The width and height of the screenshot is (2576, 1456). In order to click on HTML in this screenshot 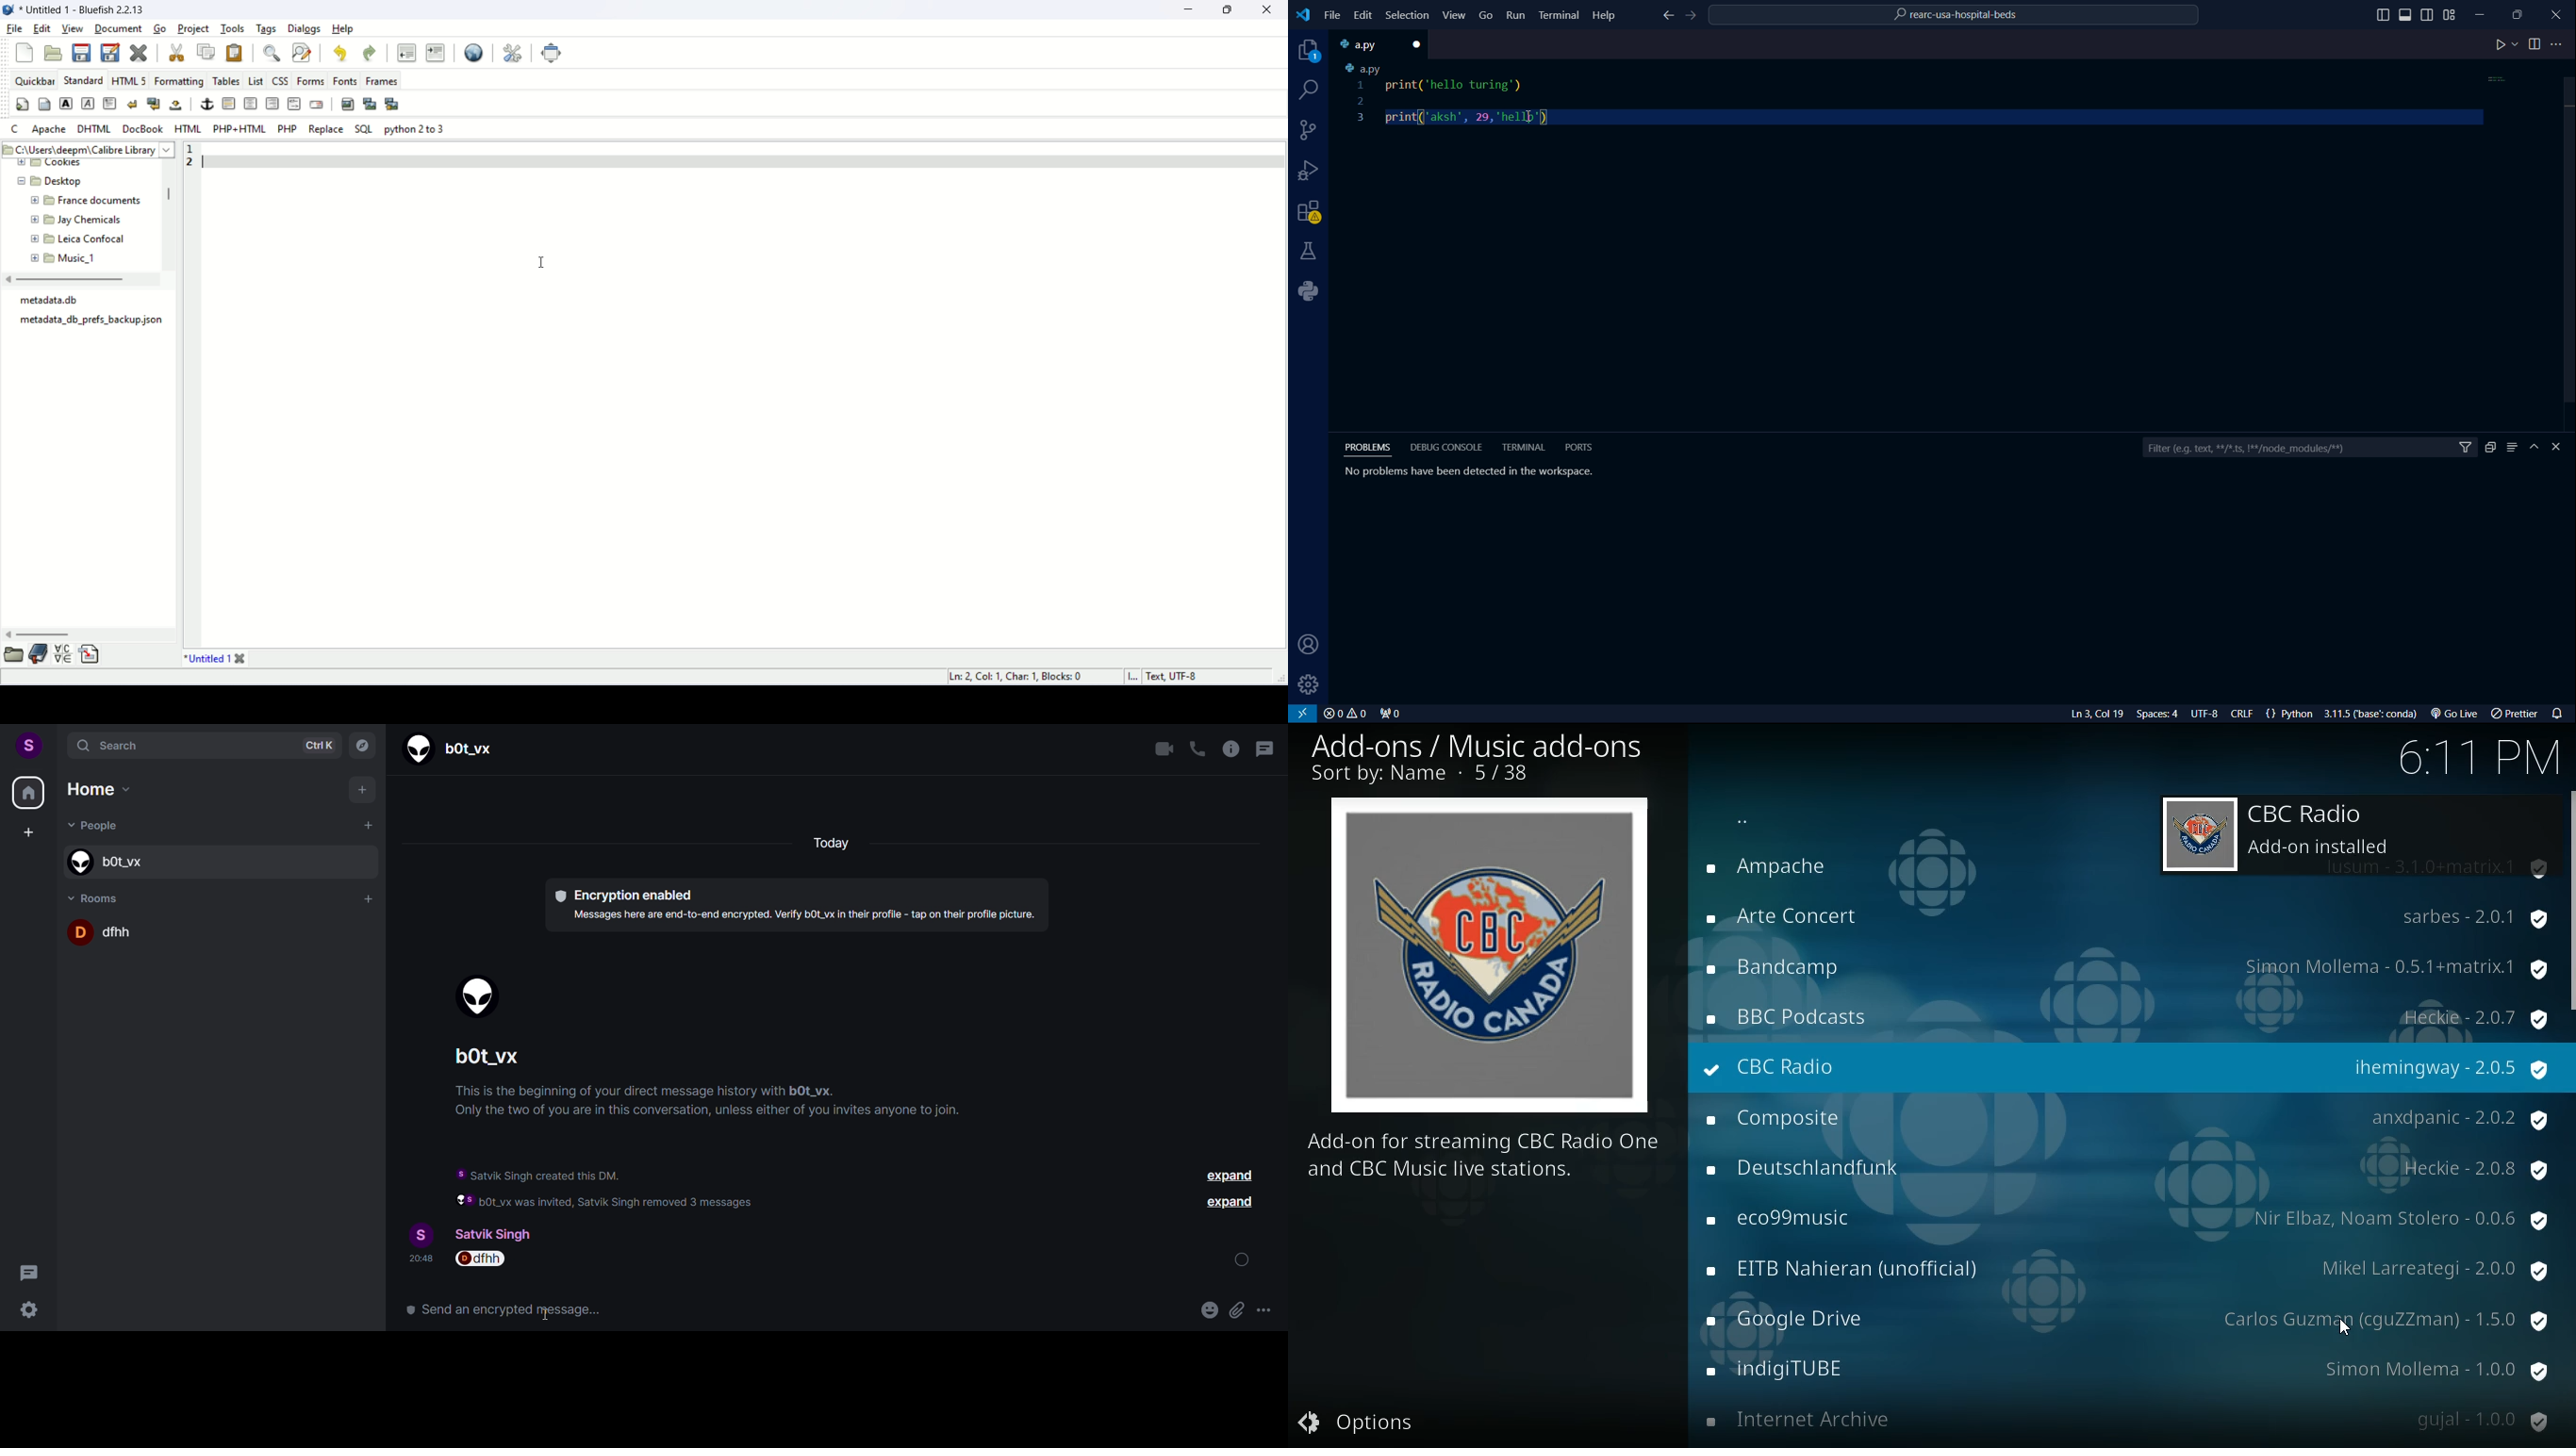, I will do `click(186, 128)`.